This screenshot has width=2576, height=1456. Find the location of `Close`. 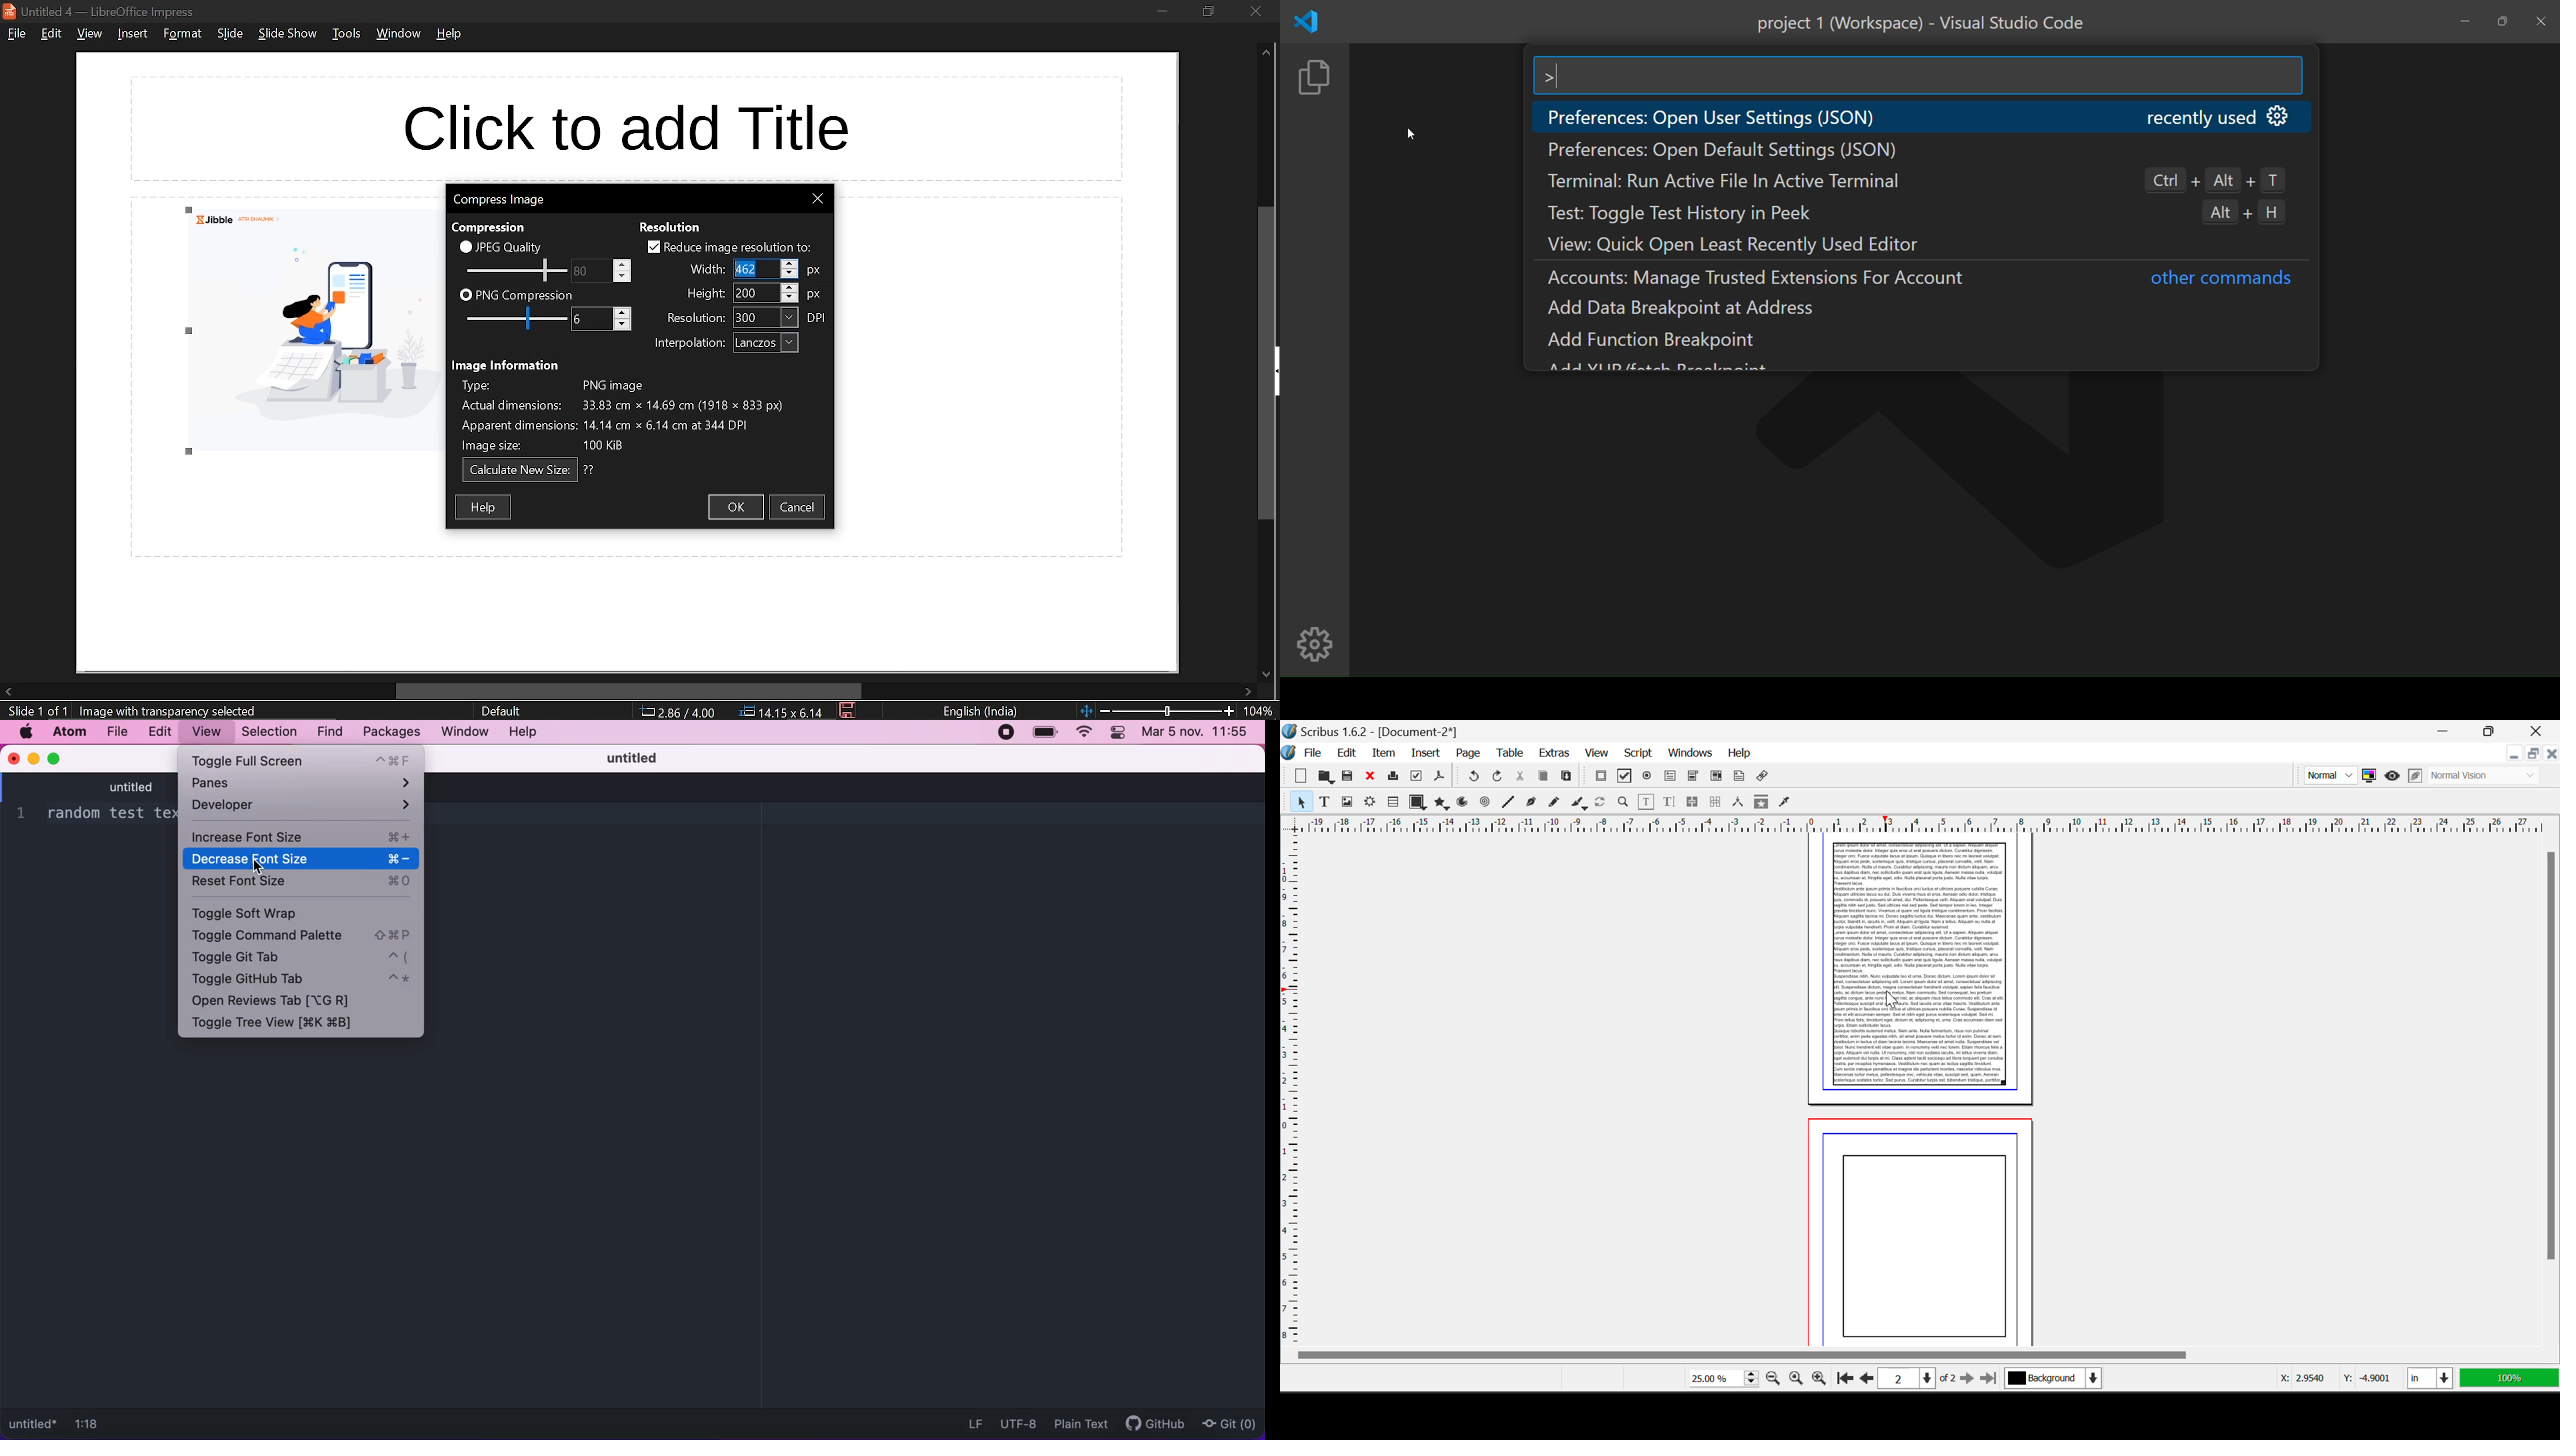

Close is located at coordinates (2539, 729).